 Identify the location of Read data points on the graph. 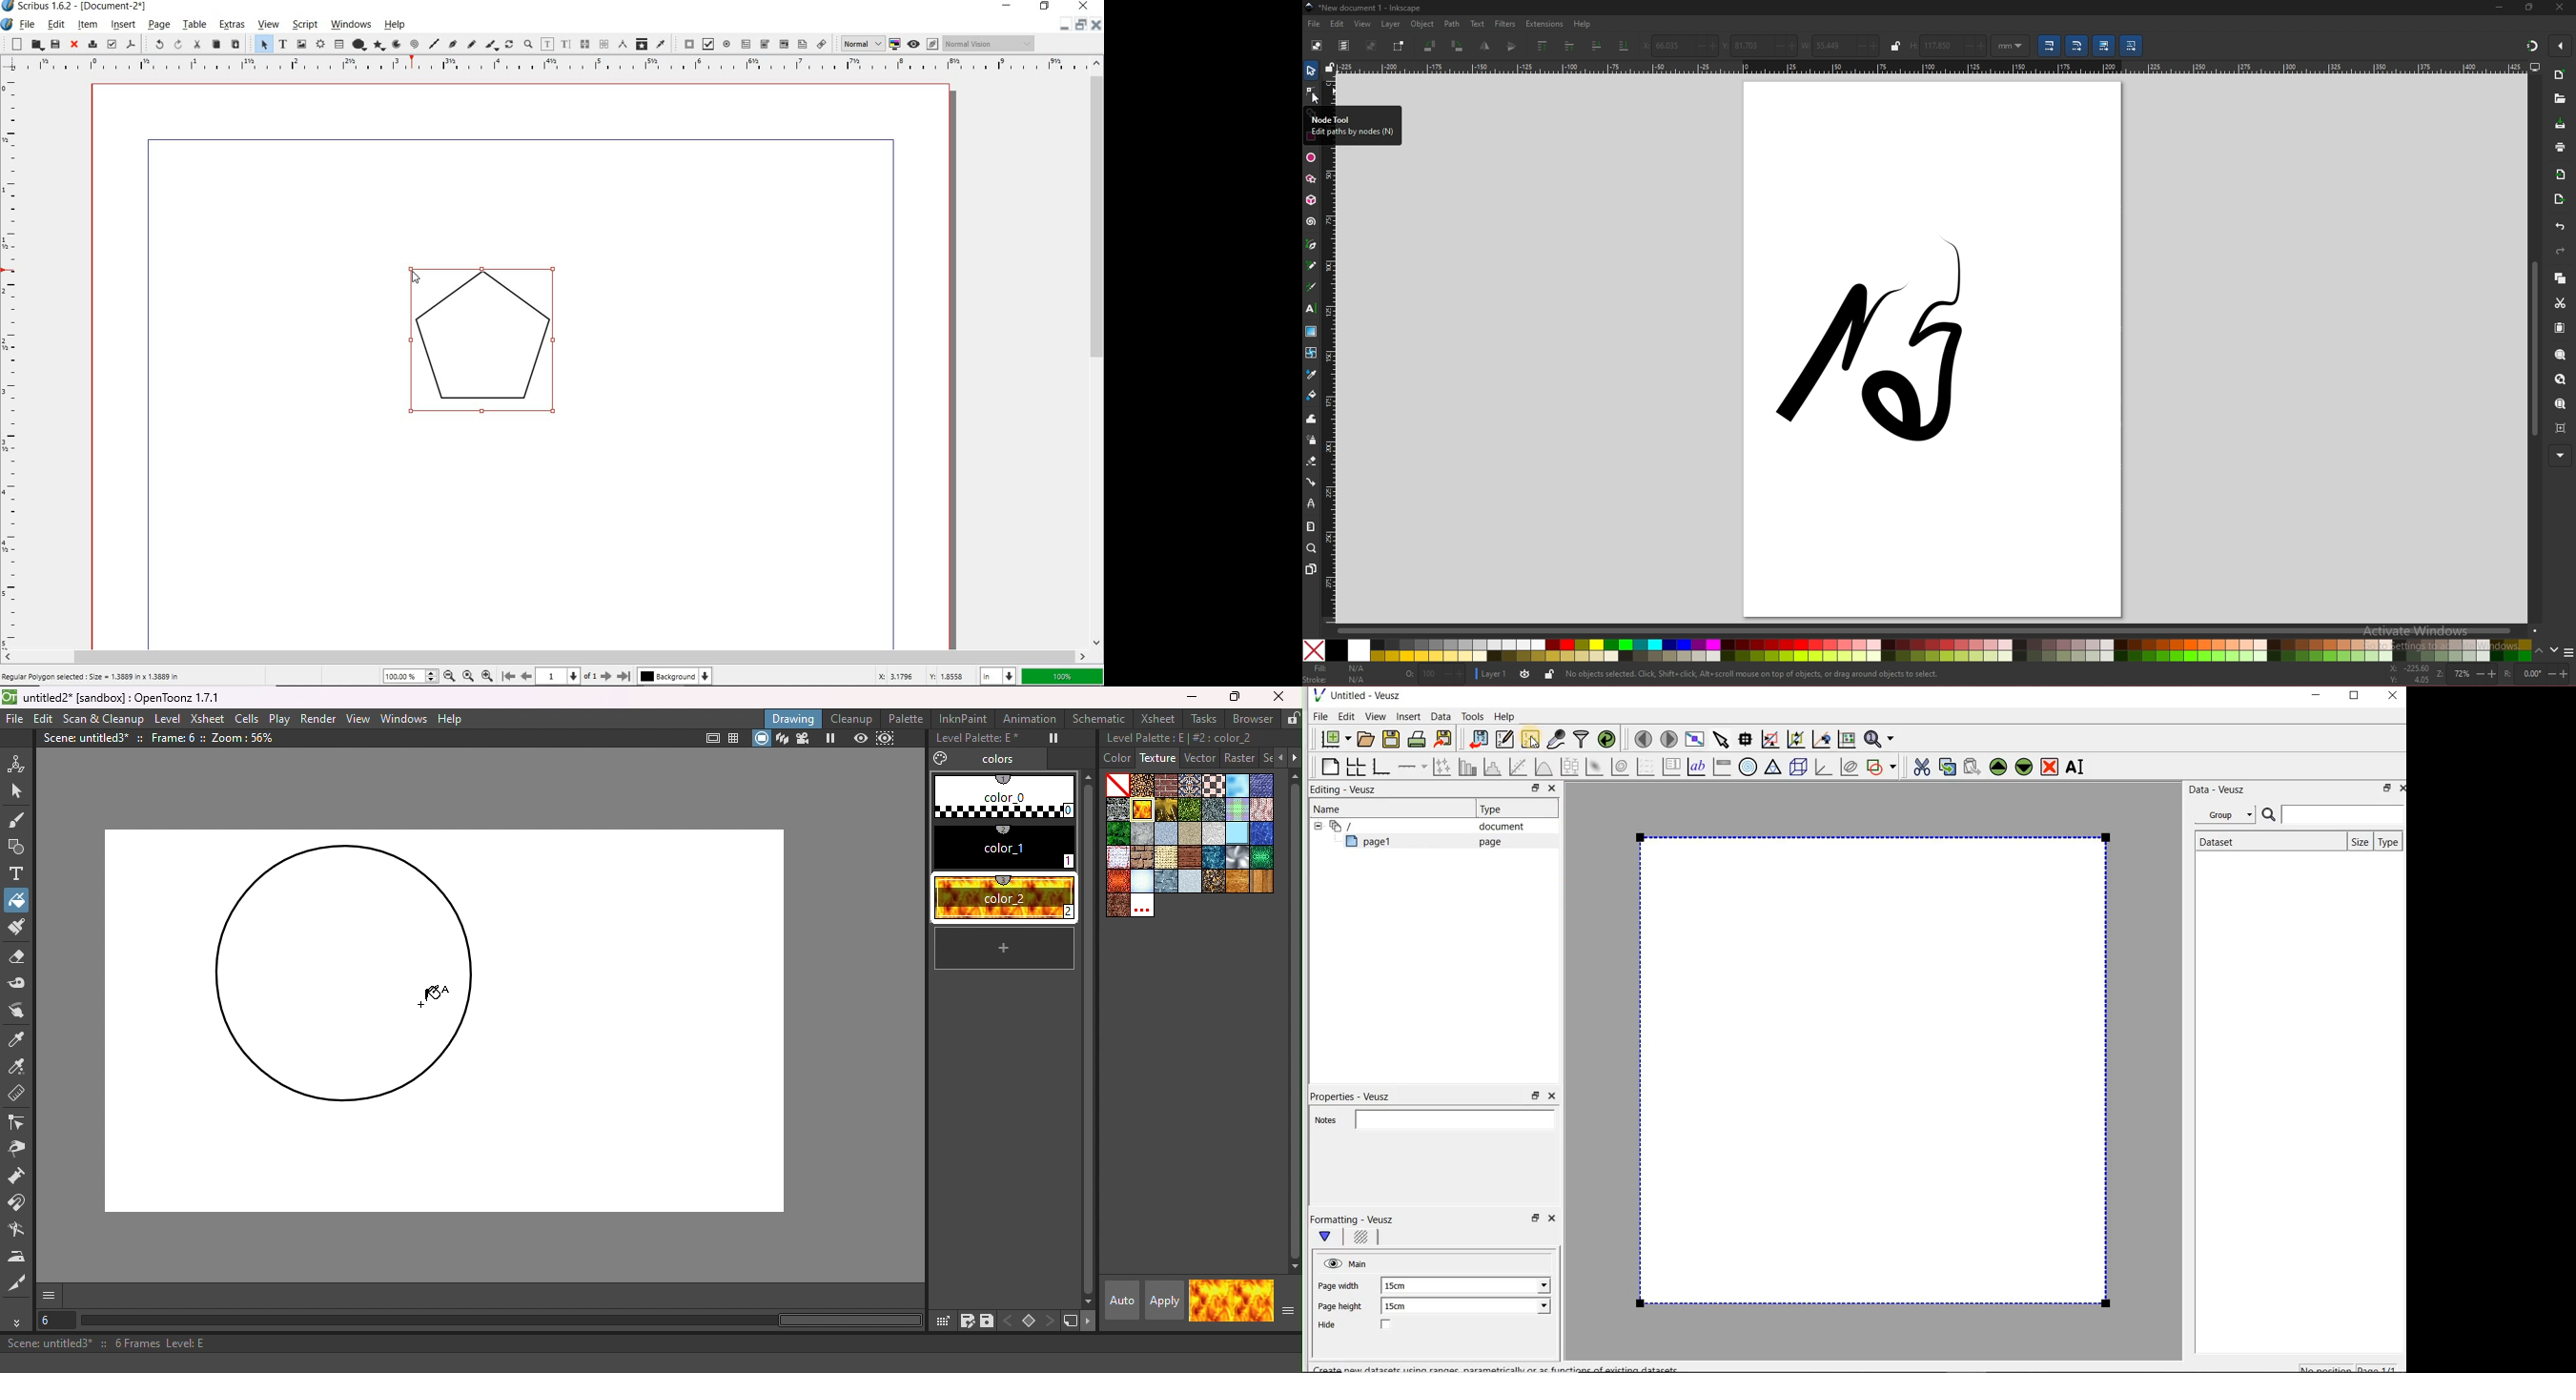
(1747, 740).